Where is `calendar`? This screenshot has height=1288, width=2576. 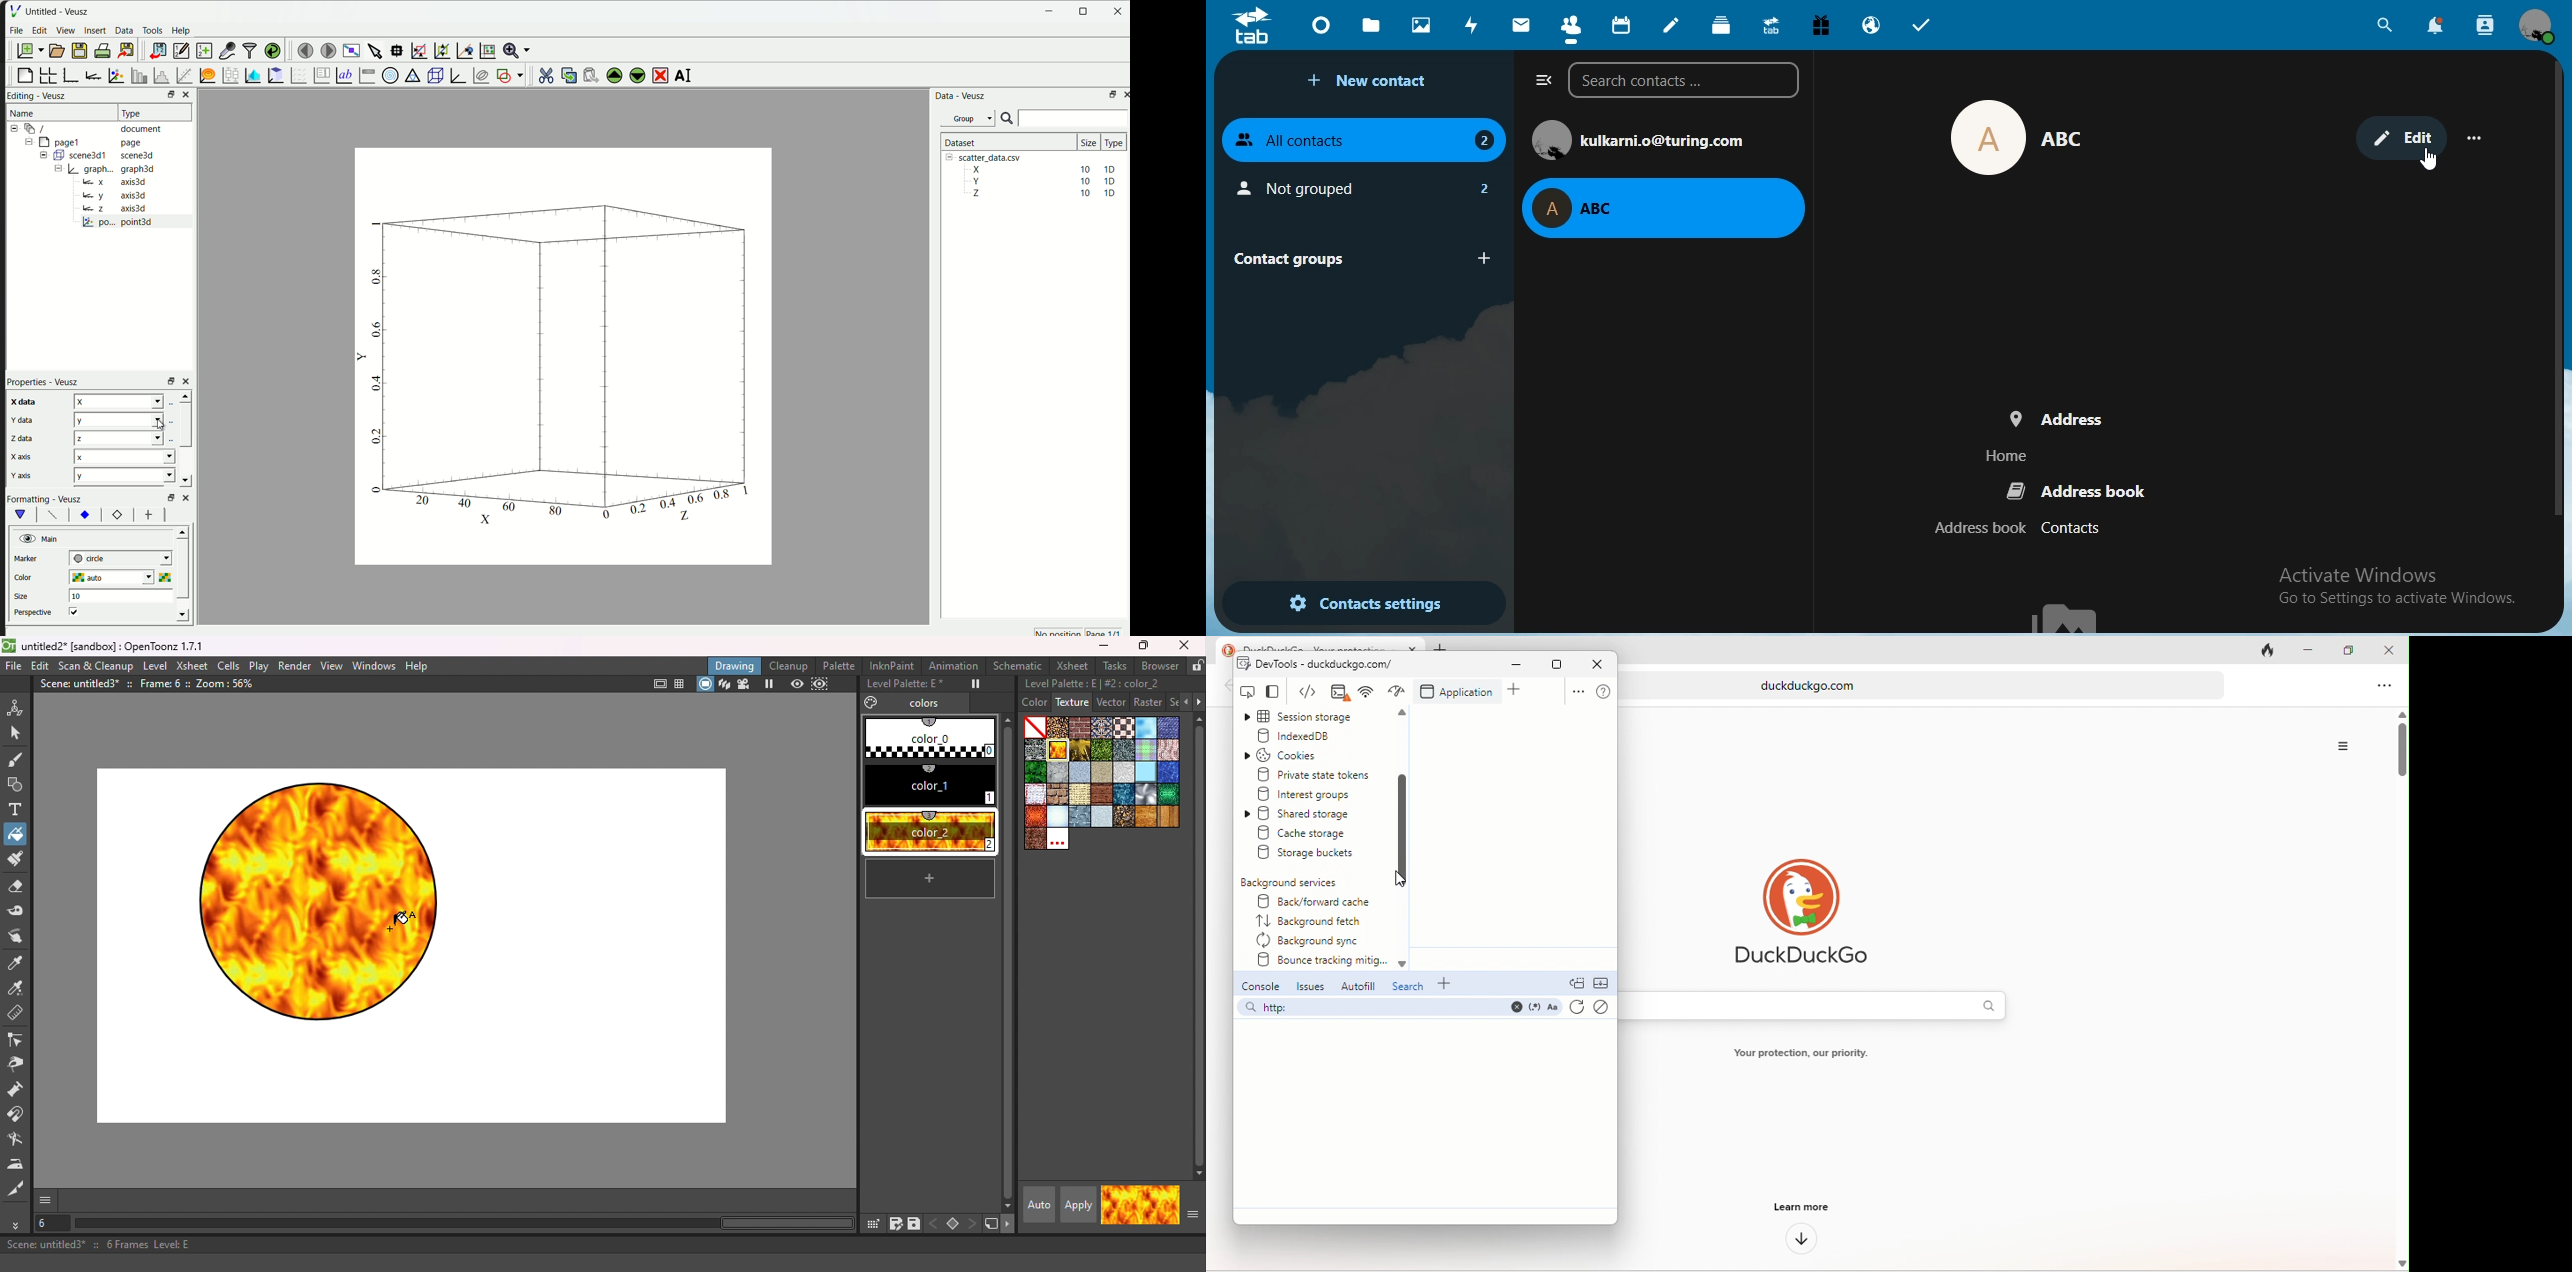 calendar is located at coordinates (1619, 23).